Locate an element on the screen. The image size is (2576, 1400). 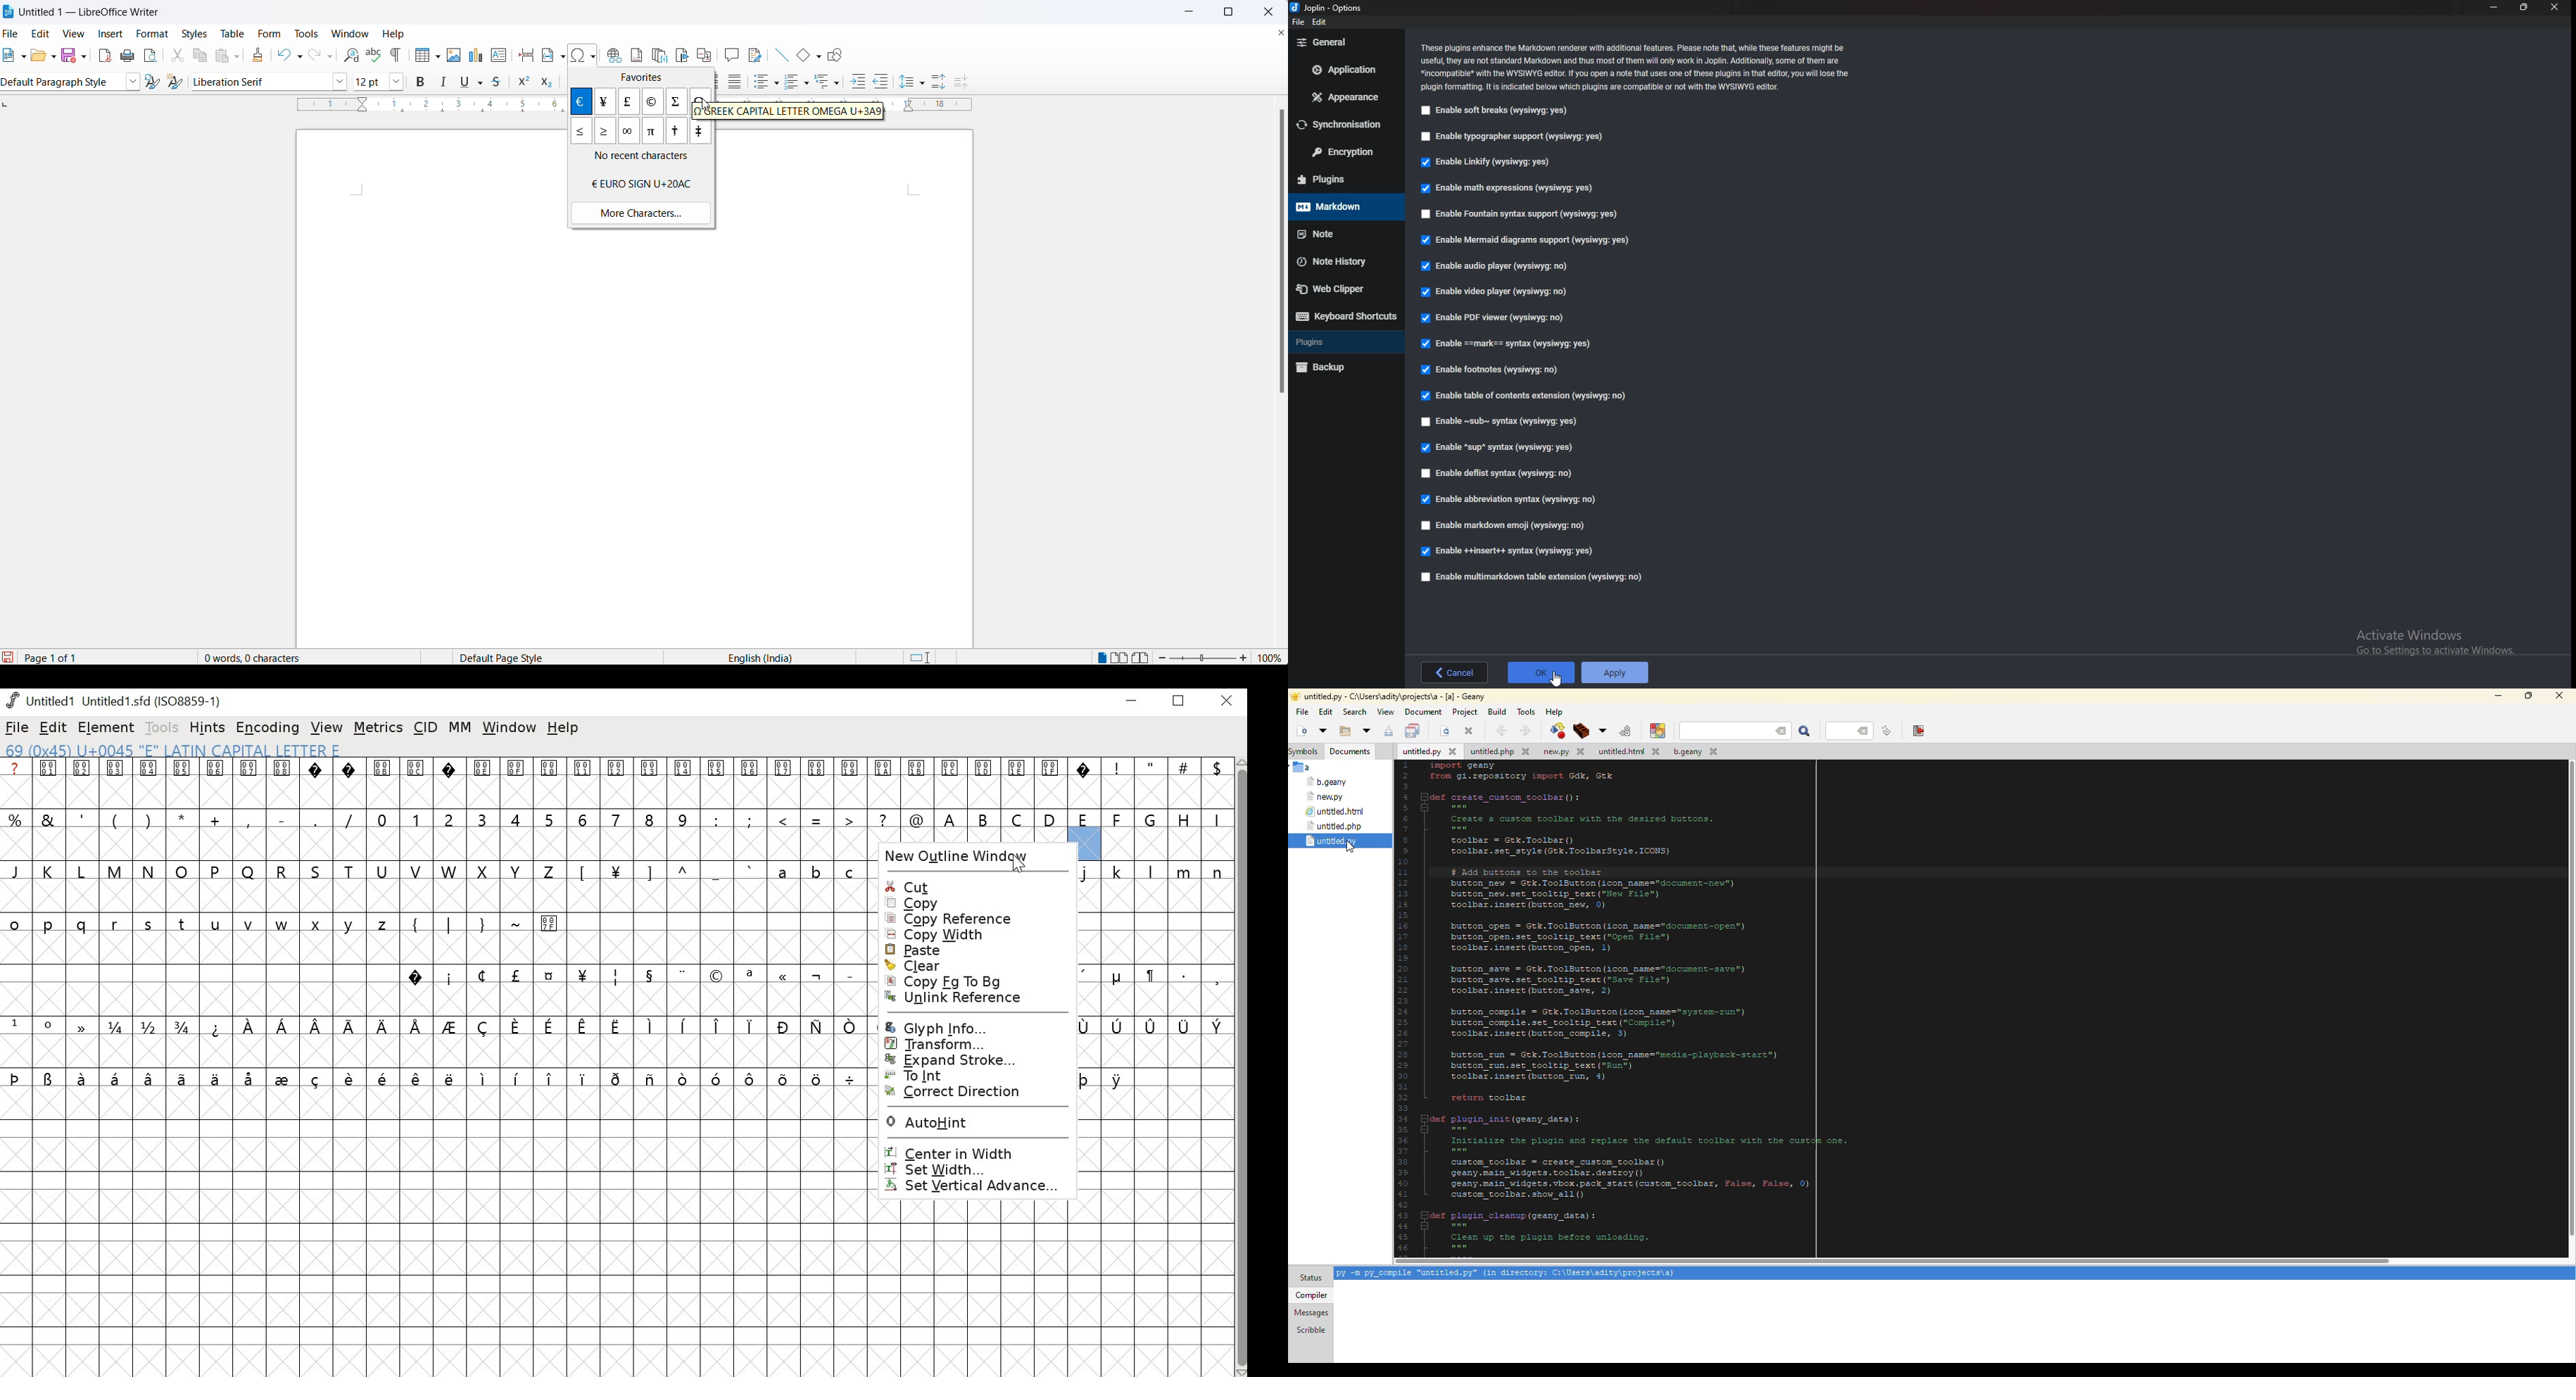
new options is located at coordinates (24, 57).